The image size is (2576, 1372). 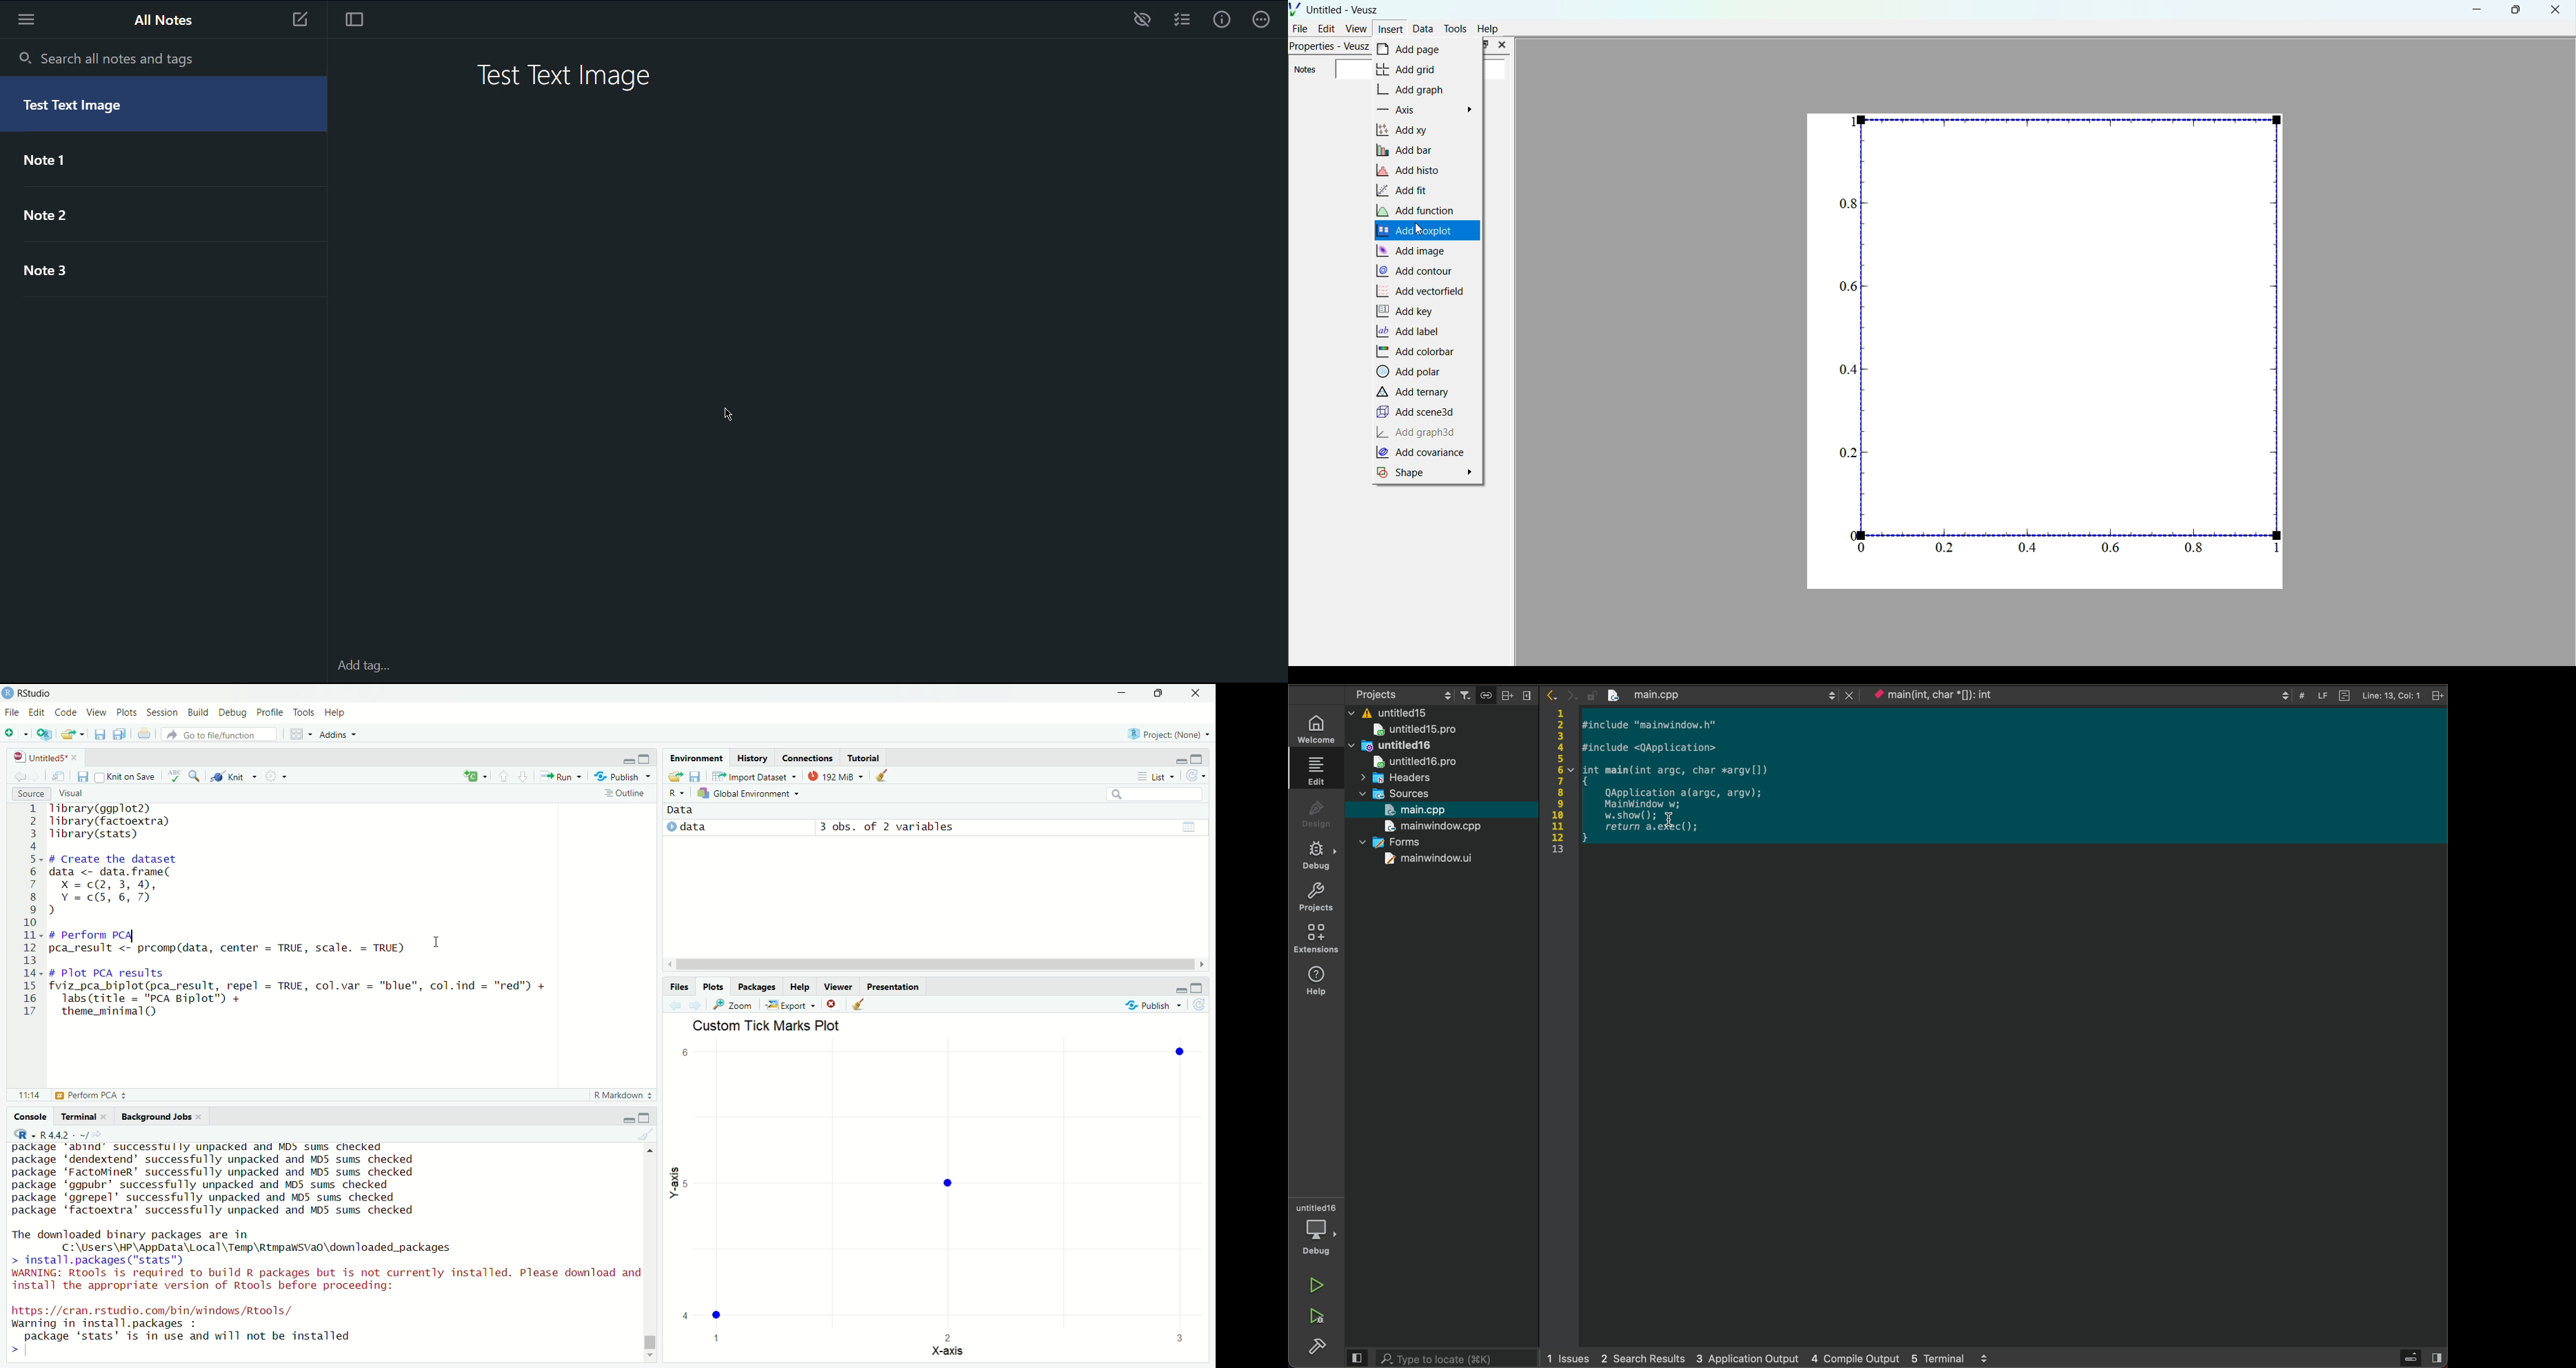 I want to click on R language, so click(x=678, y=793).